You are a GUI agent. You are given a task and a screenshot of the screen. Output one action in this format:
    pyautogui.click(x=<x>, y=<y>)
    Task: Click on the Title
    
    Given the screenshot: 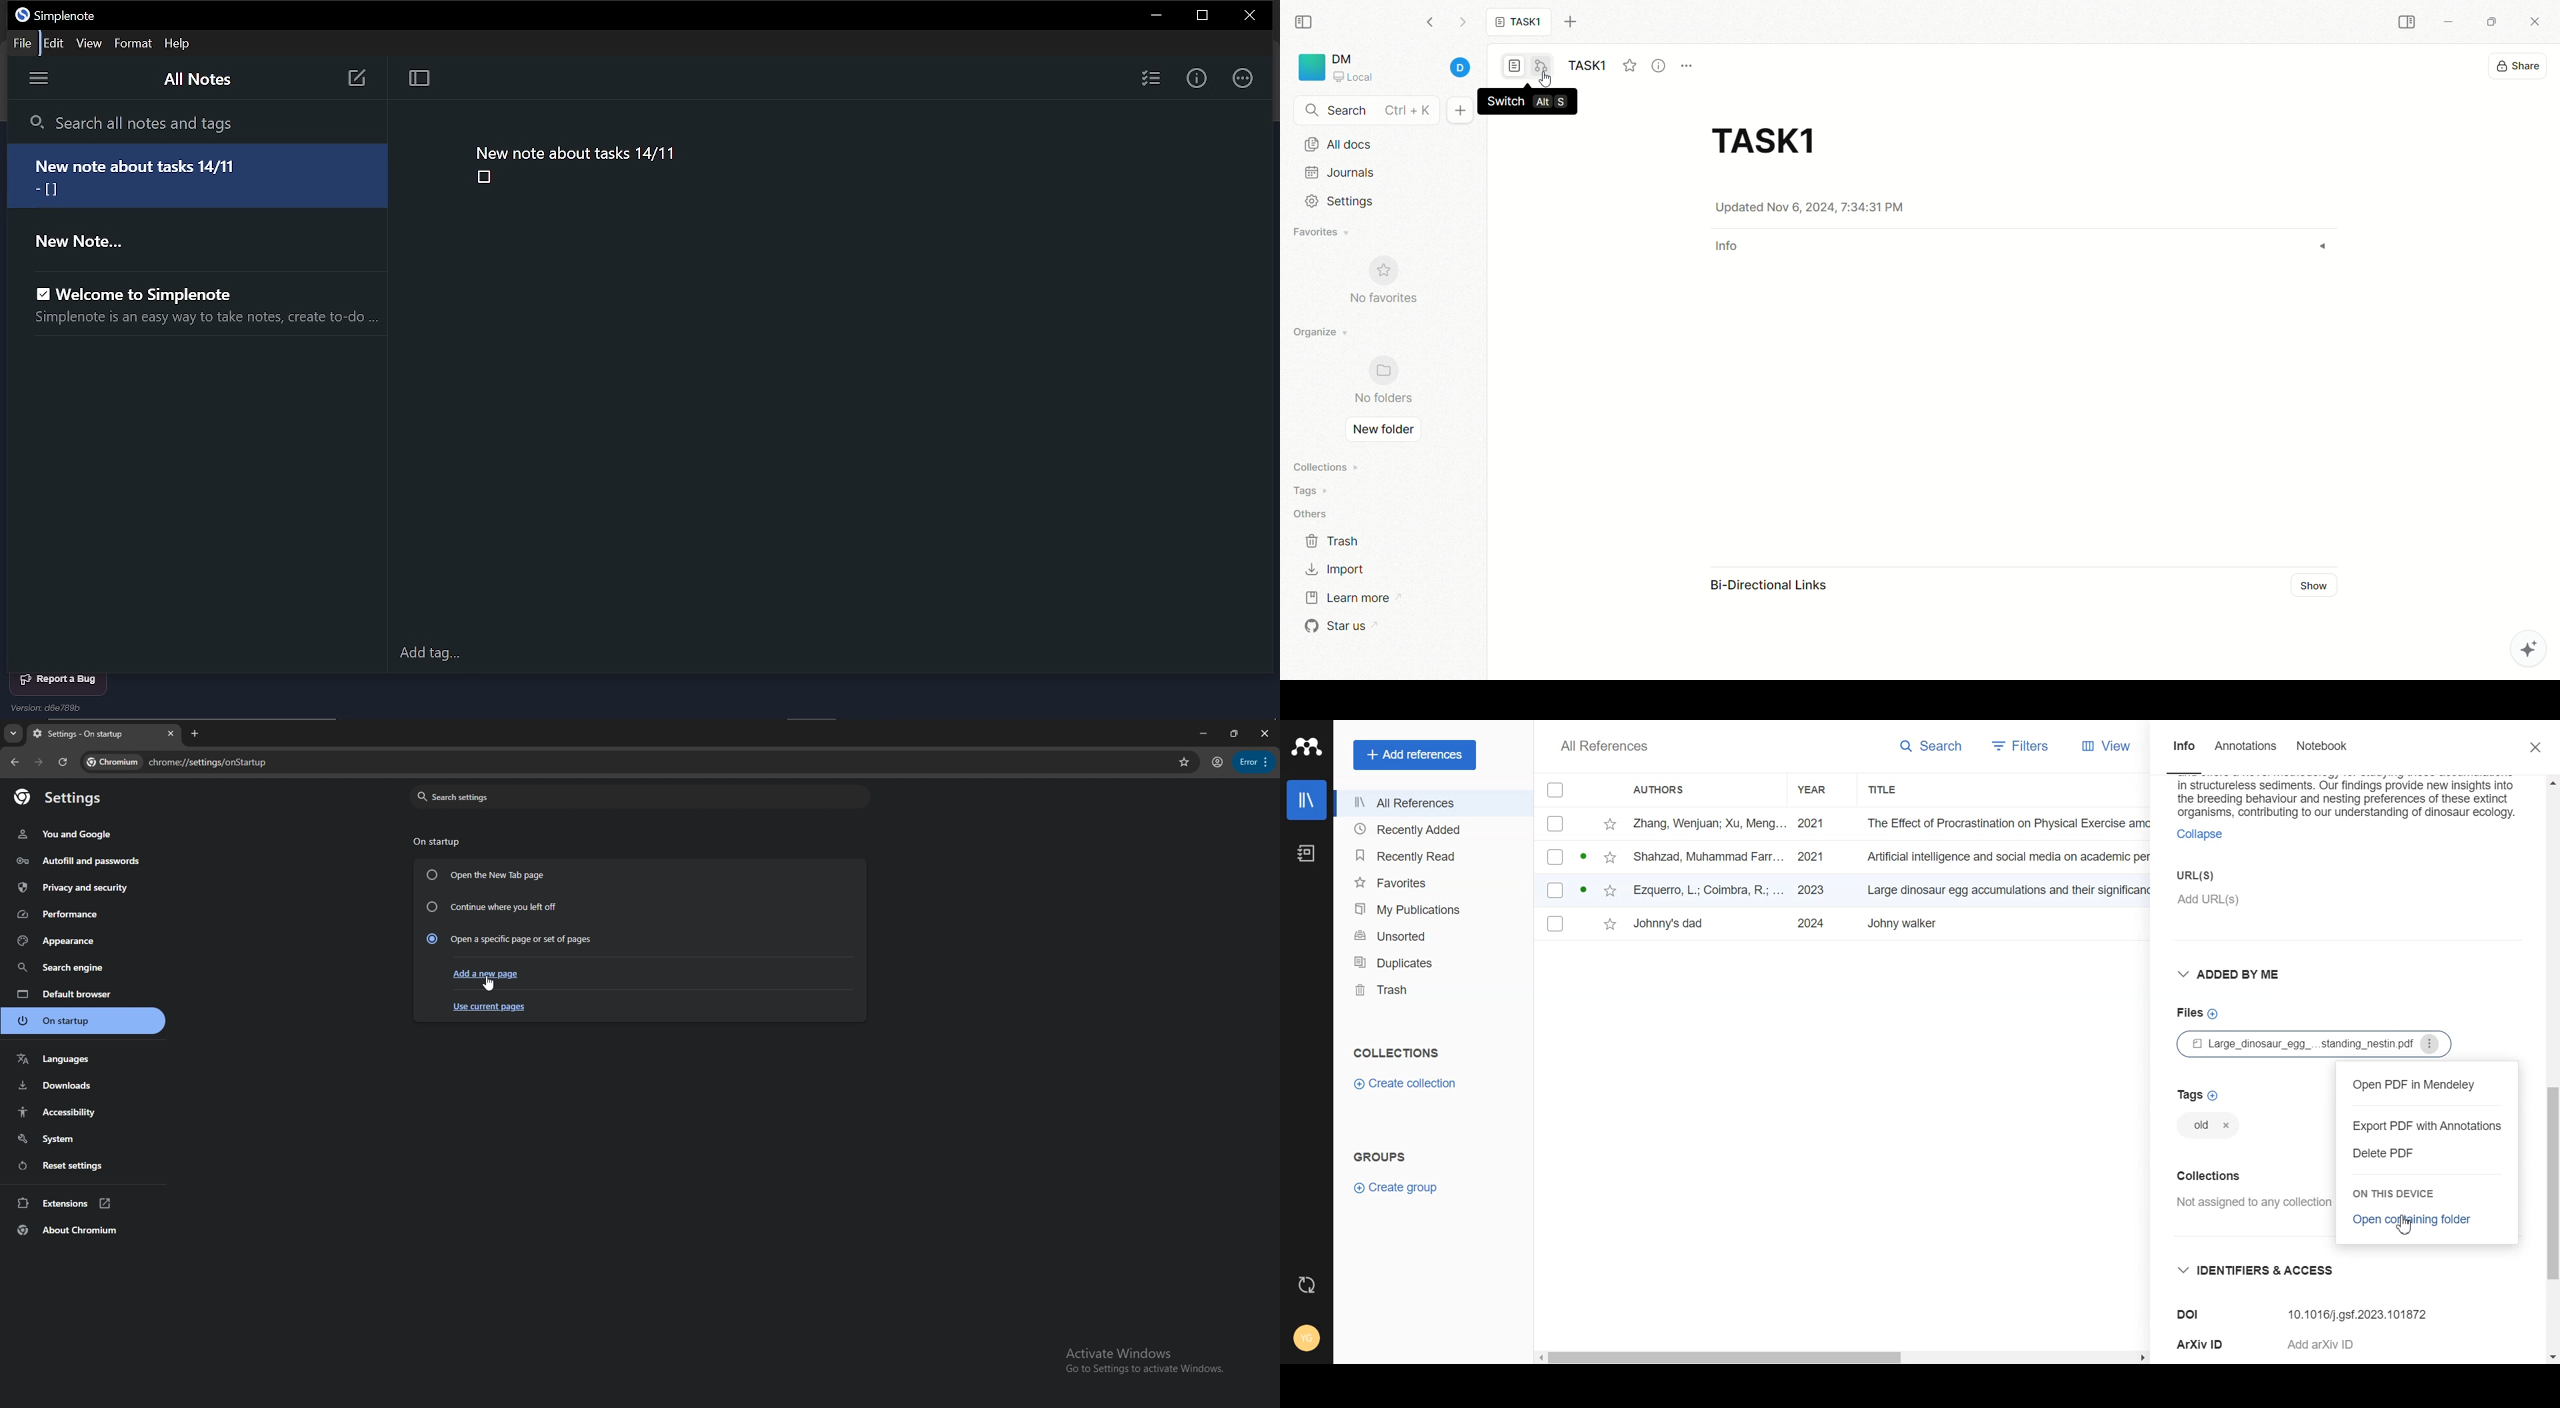 What is the action you would take?
    pyautogui.click(x=1997, y=823)
    